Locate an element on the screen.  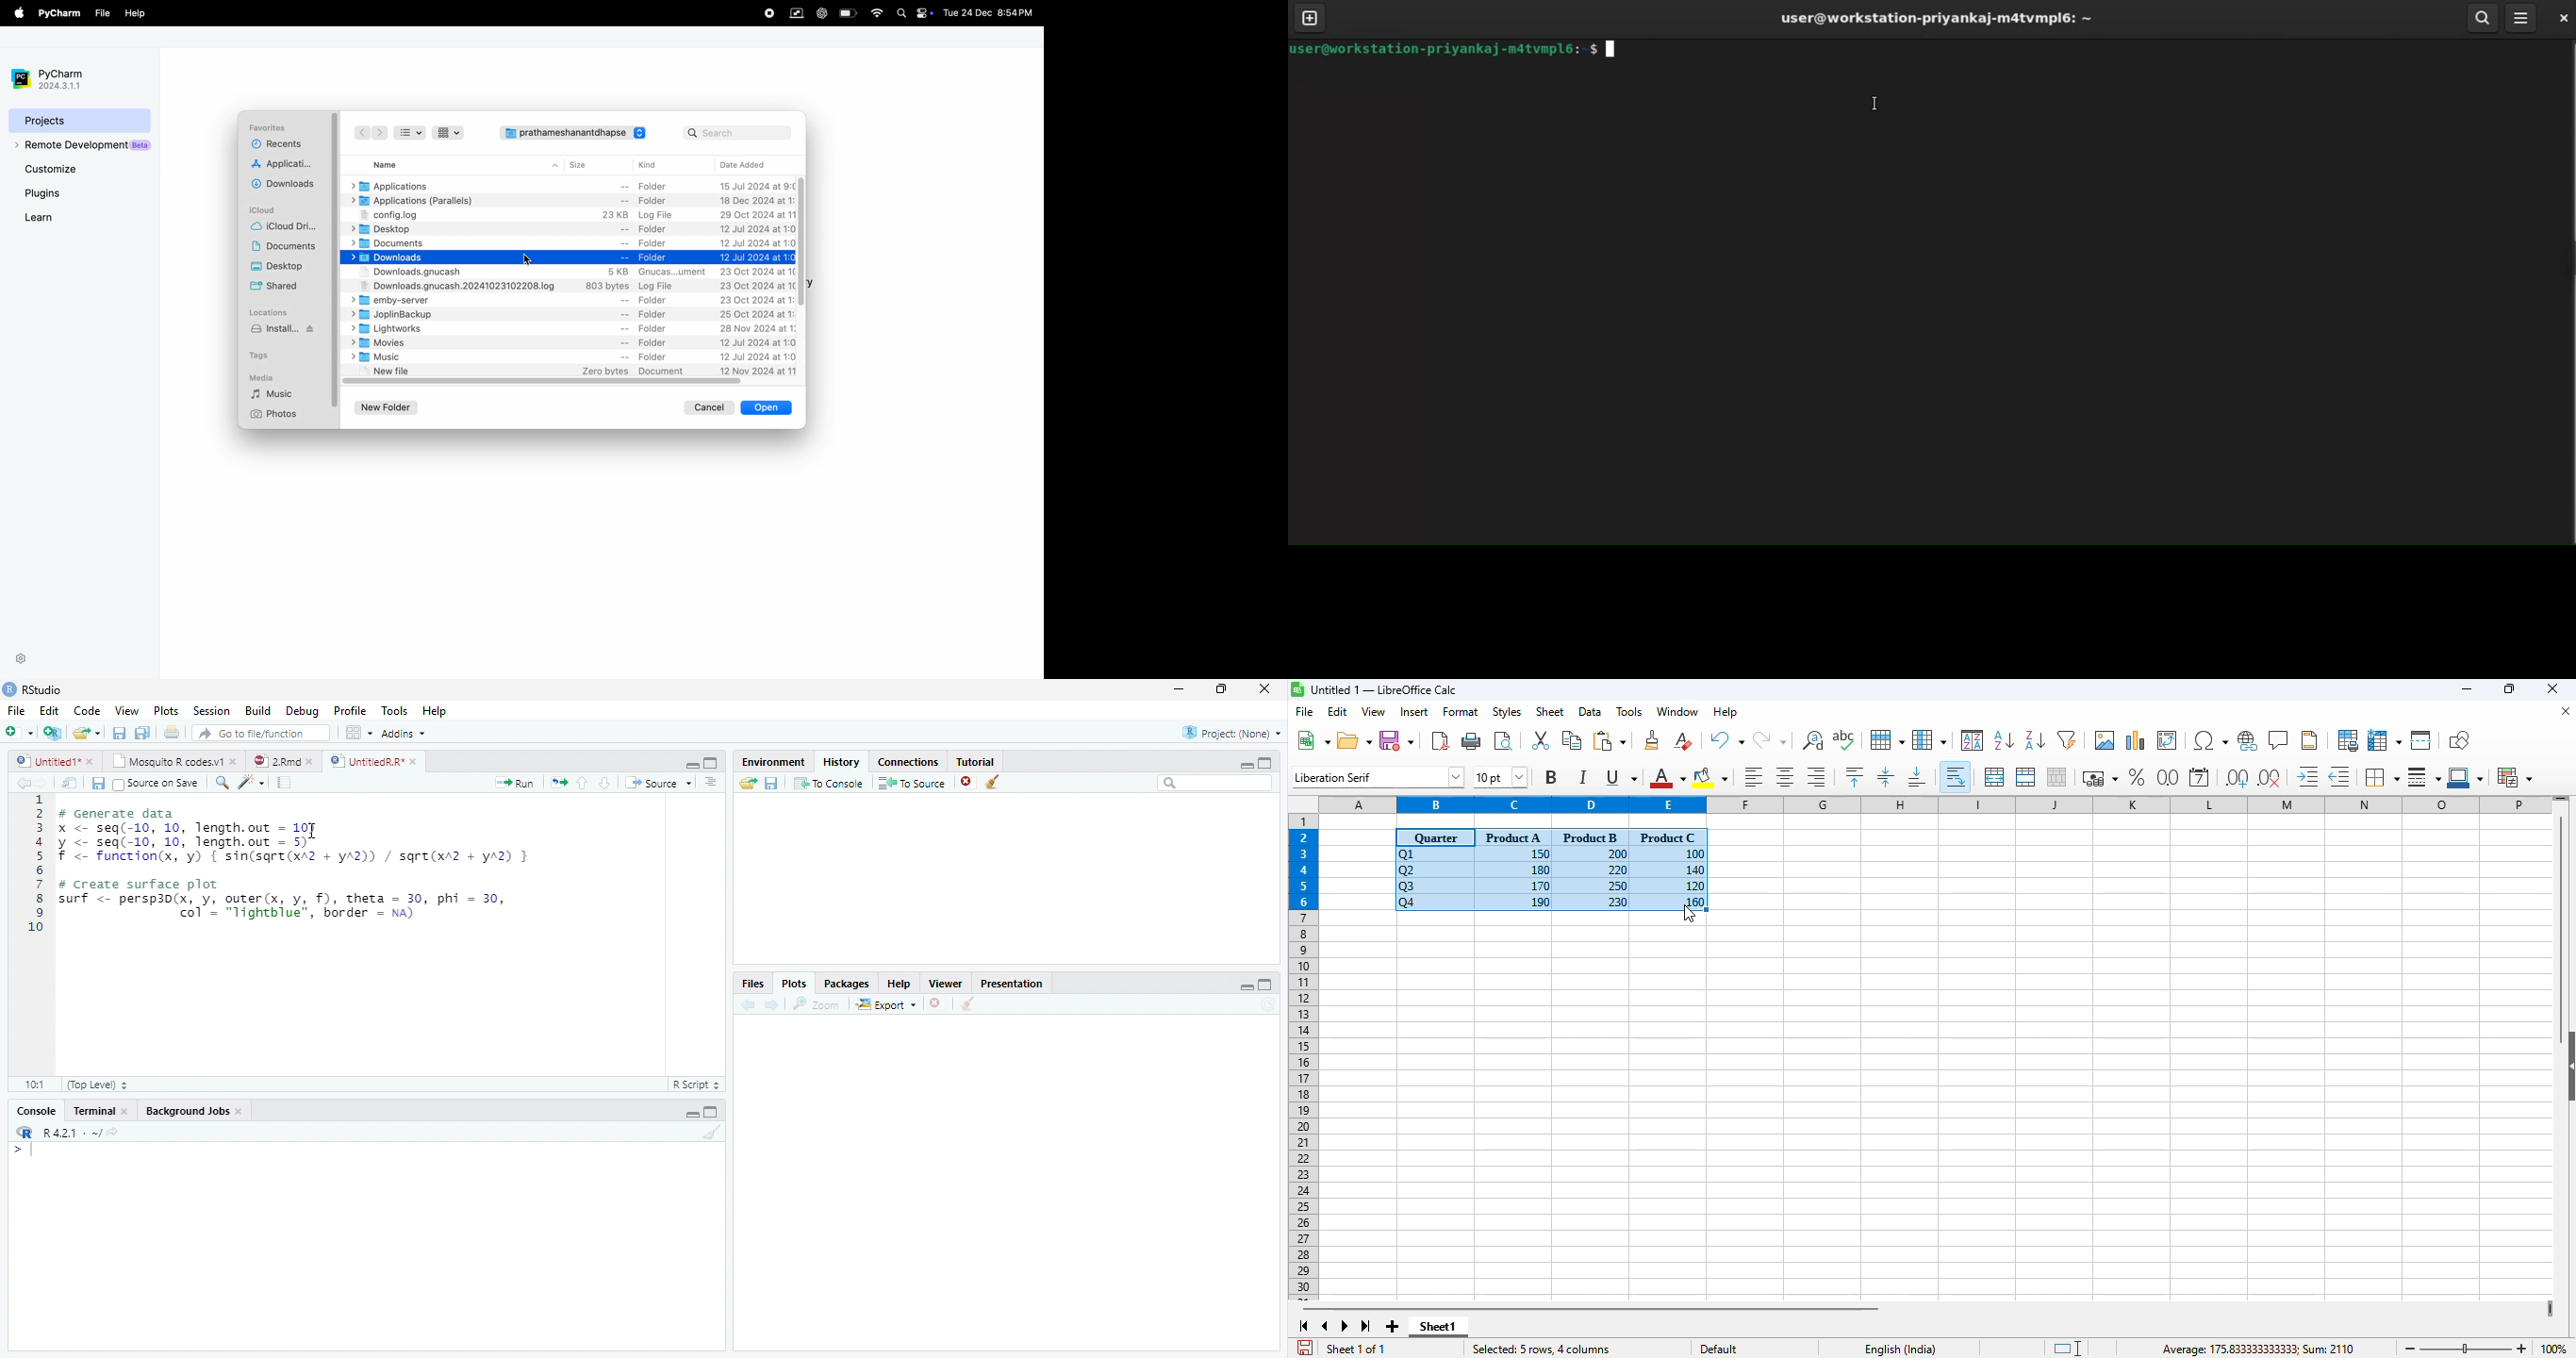
Viewer is located at coordinates (945, 983).